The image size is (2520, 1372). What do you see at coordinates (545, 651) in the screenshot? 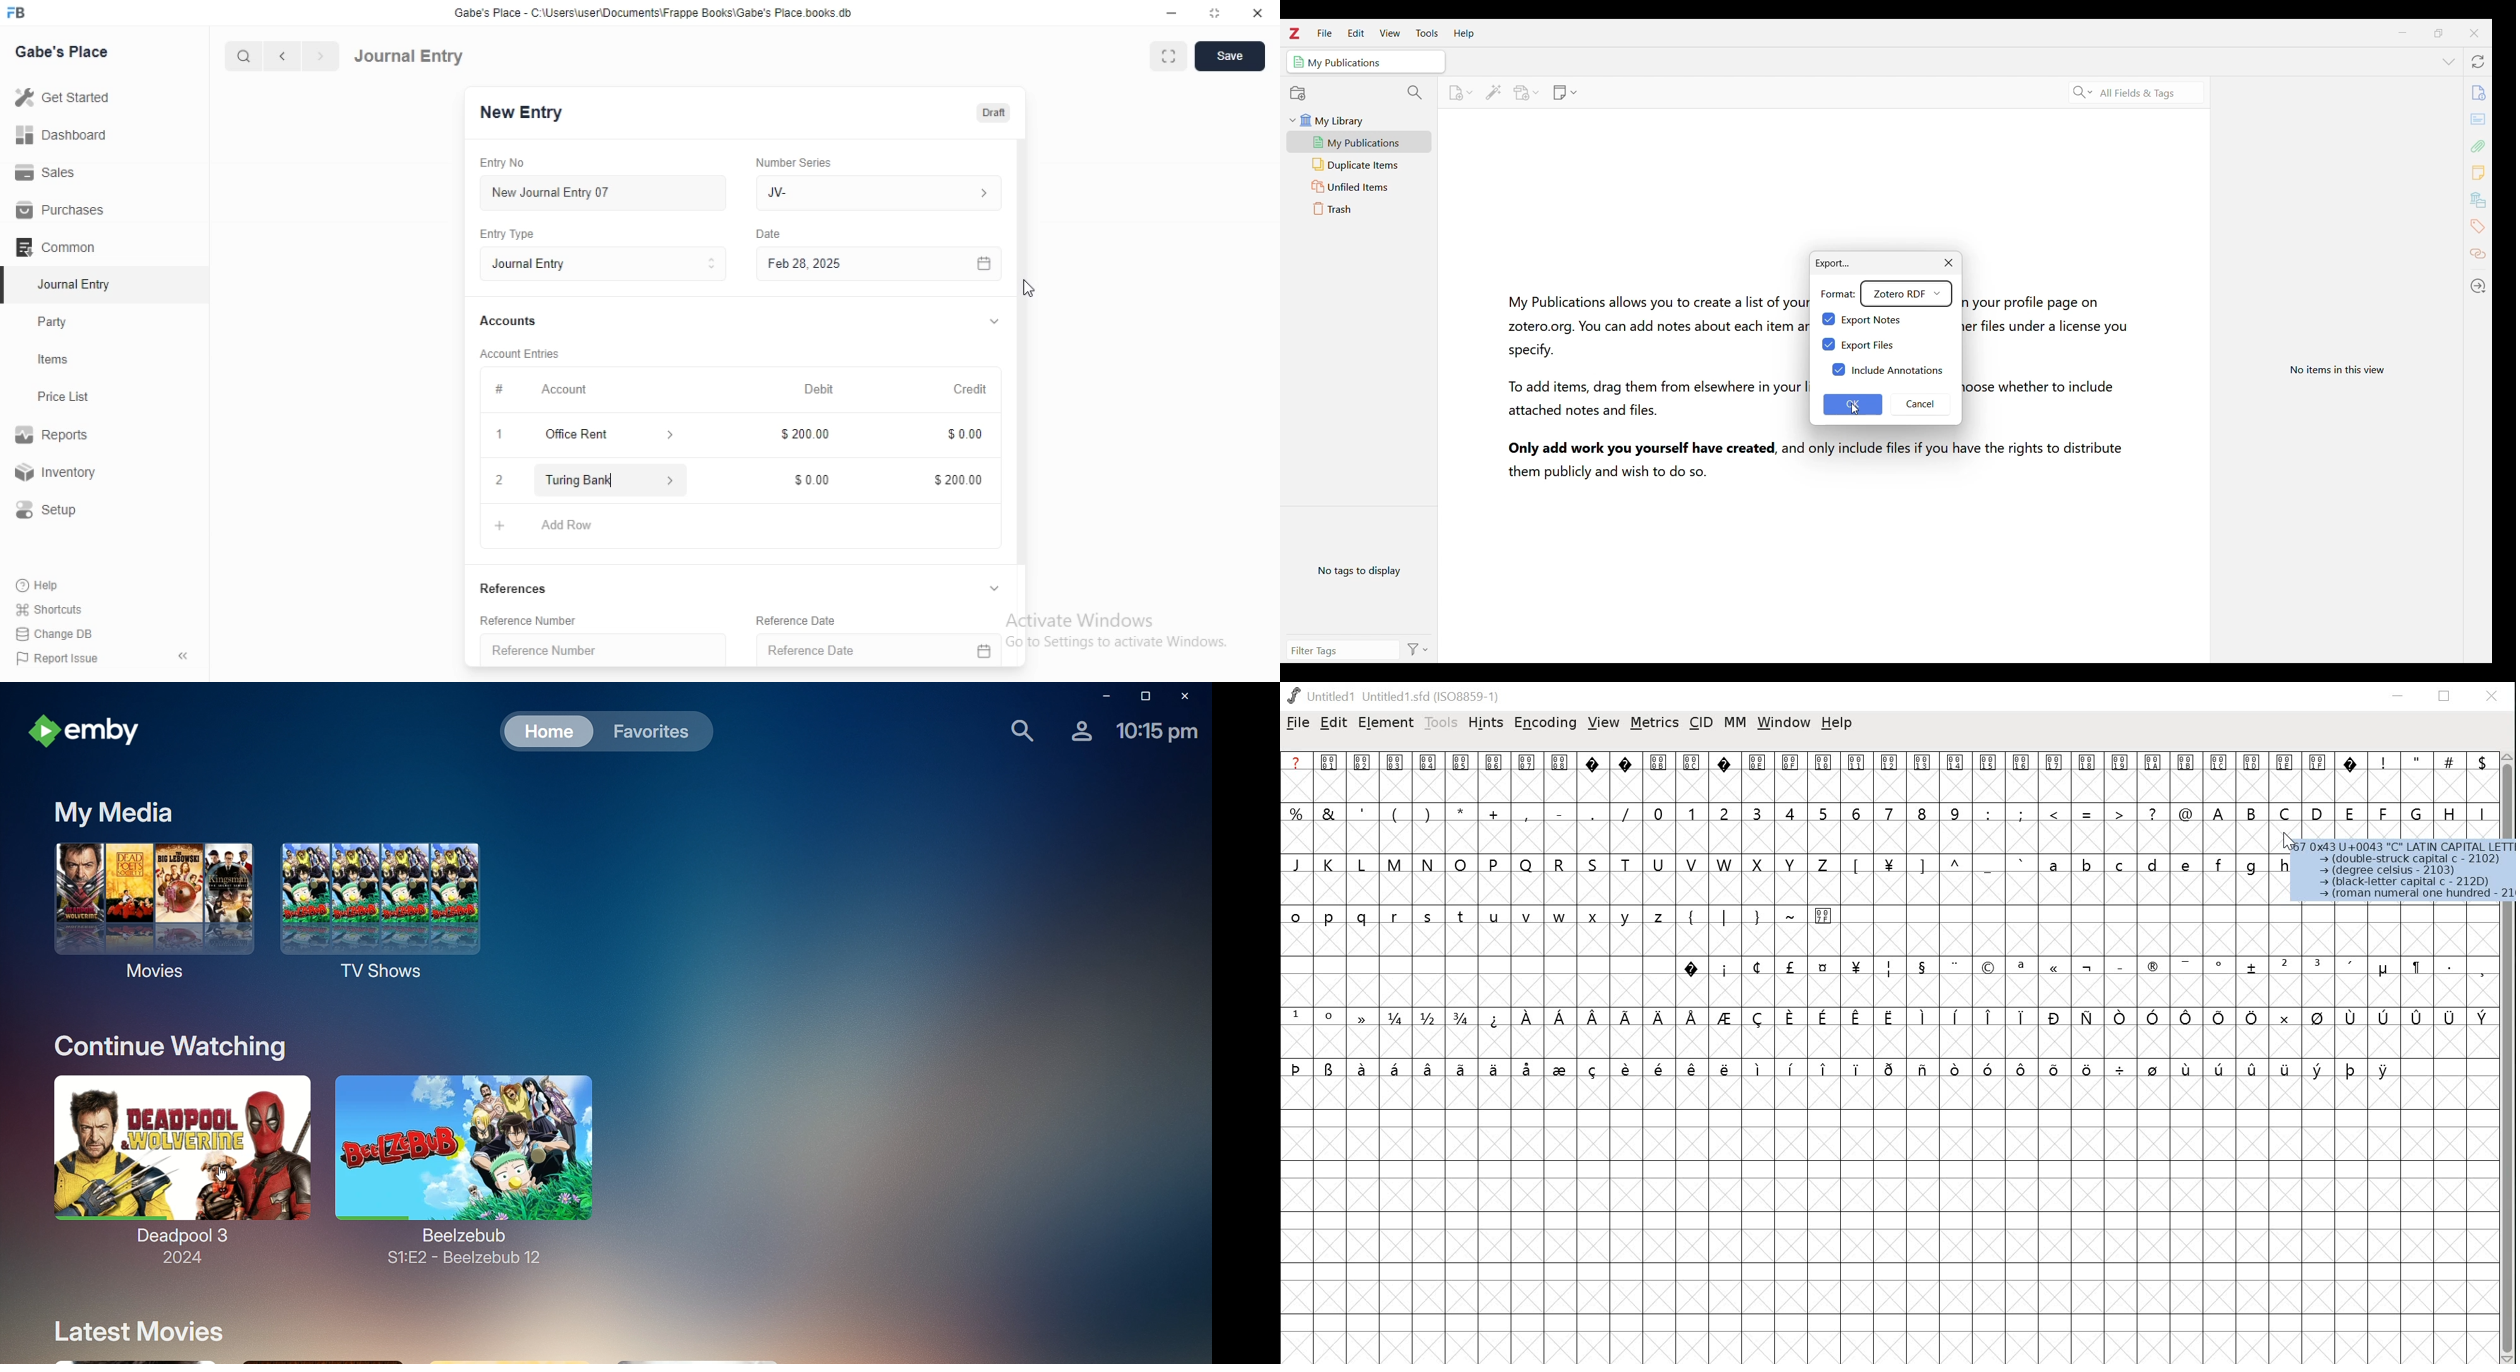
I see `Reference number` at bounding box center [545, 651].